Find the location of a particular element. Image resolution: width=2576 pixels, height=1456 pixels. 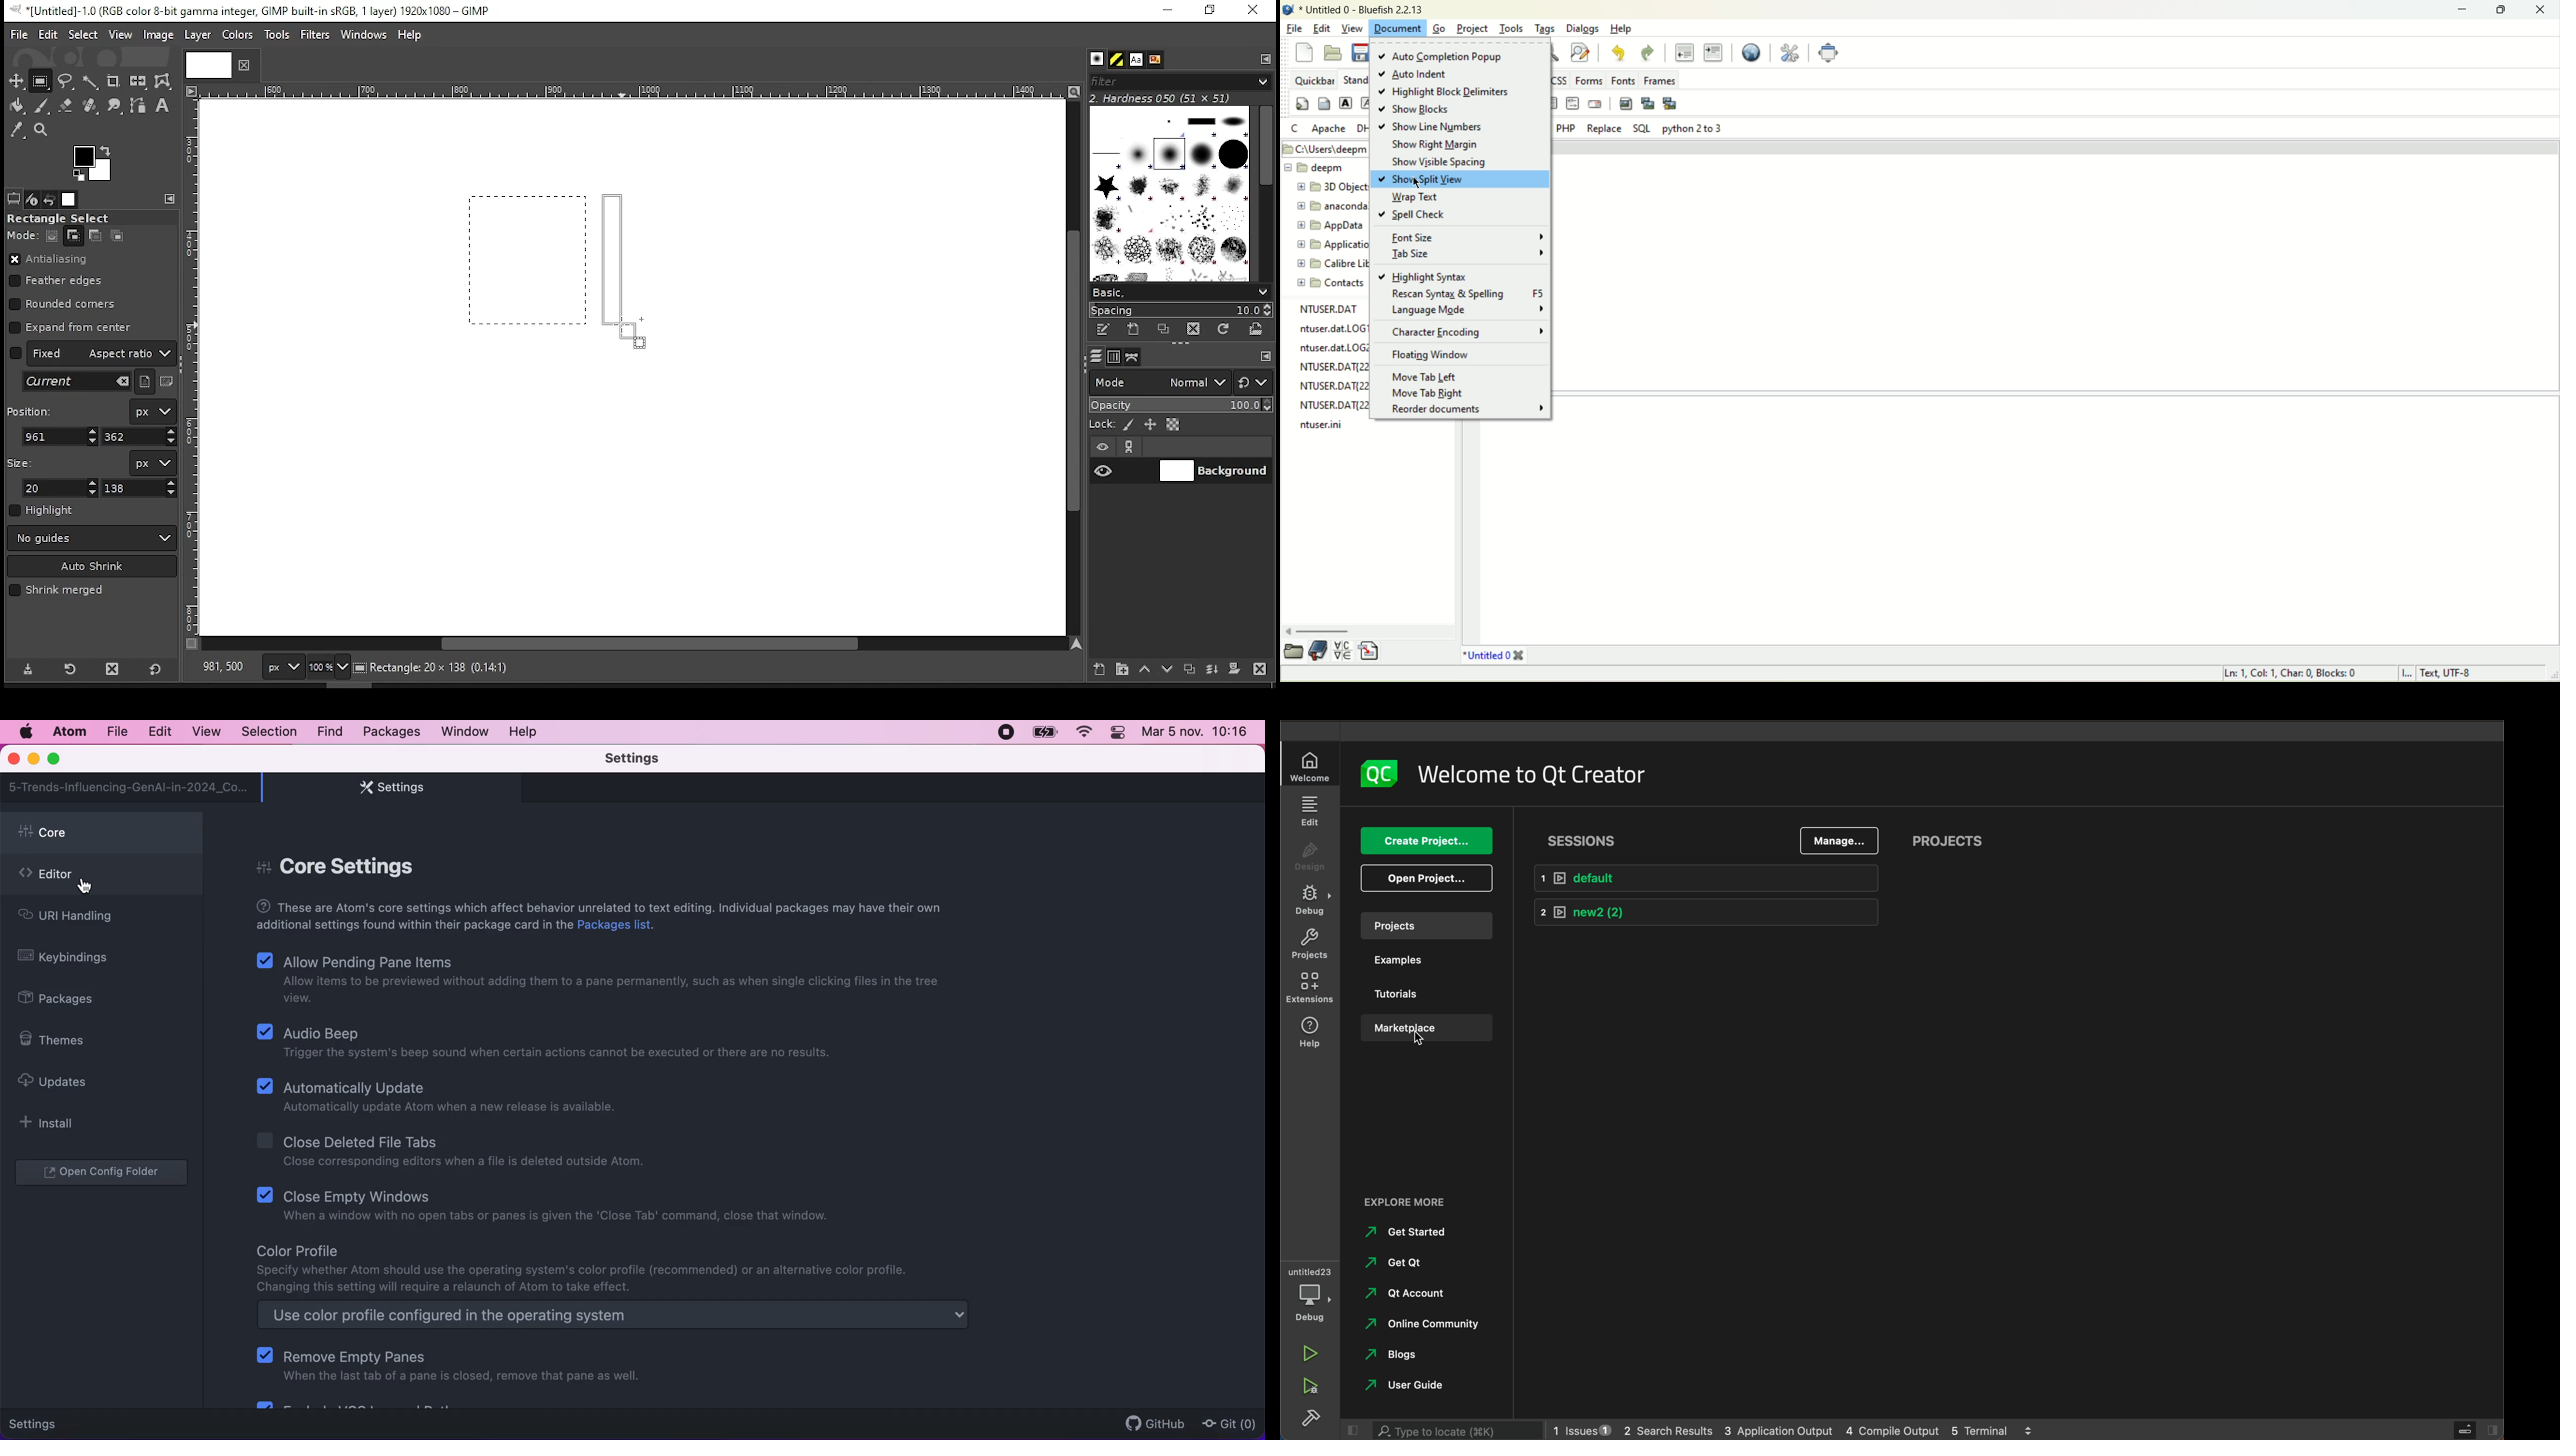

close empty windows is located at coordinates (555, 1209).